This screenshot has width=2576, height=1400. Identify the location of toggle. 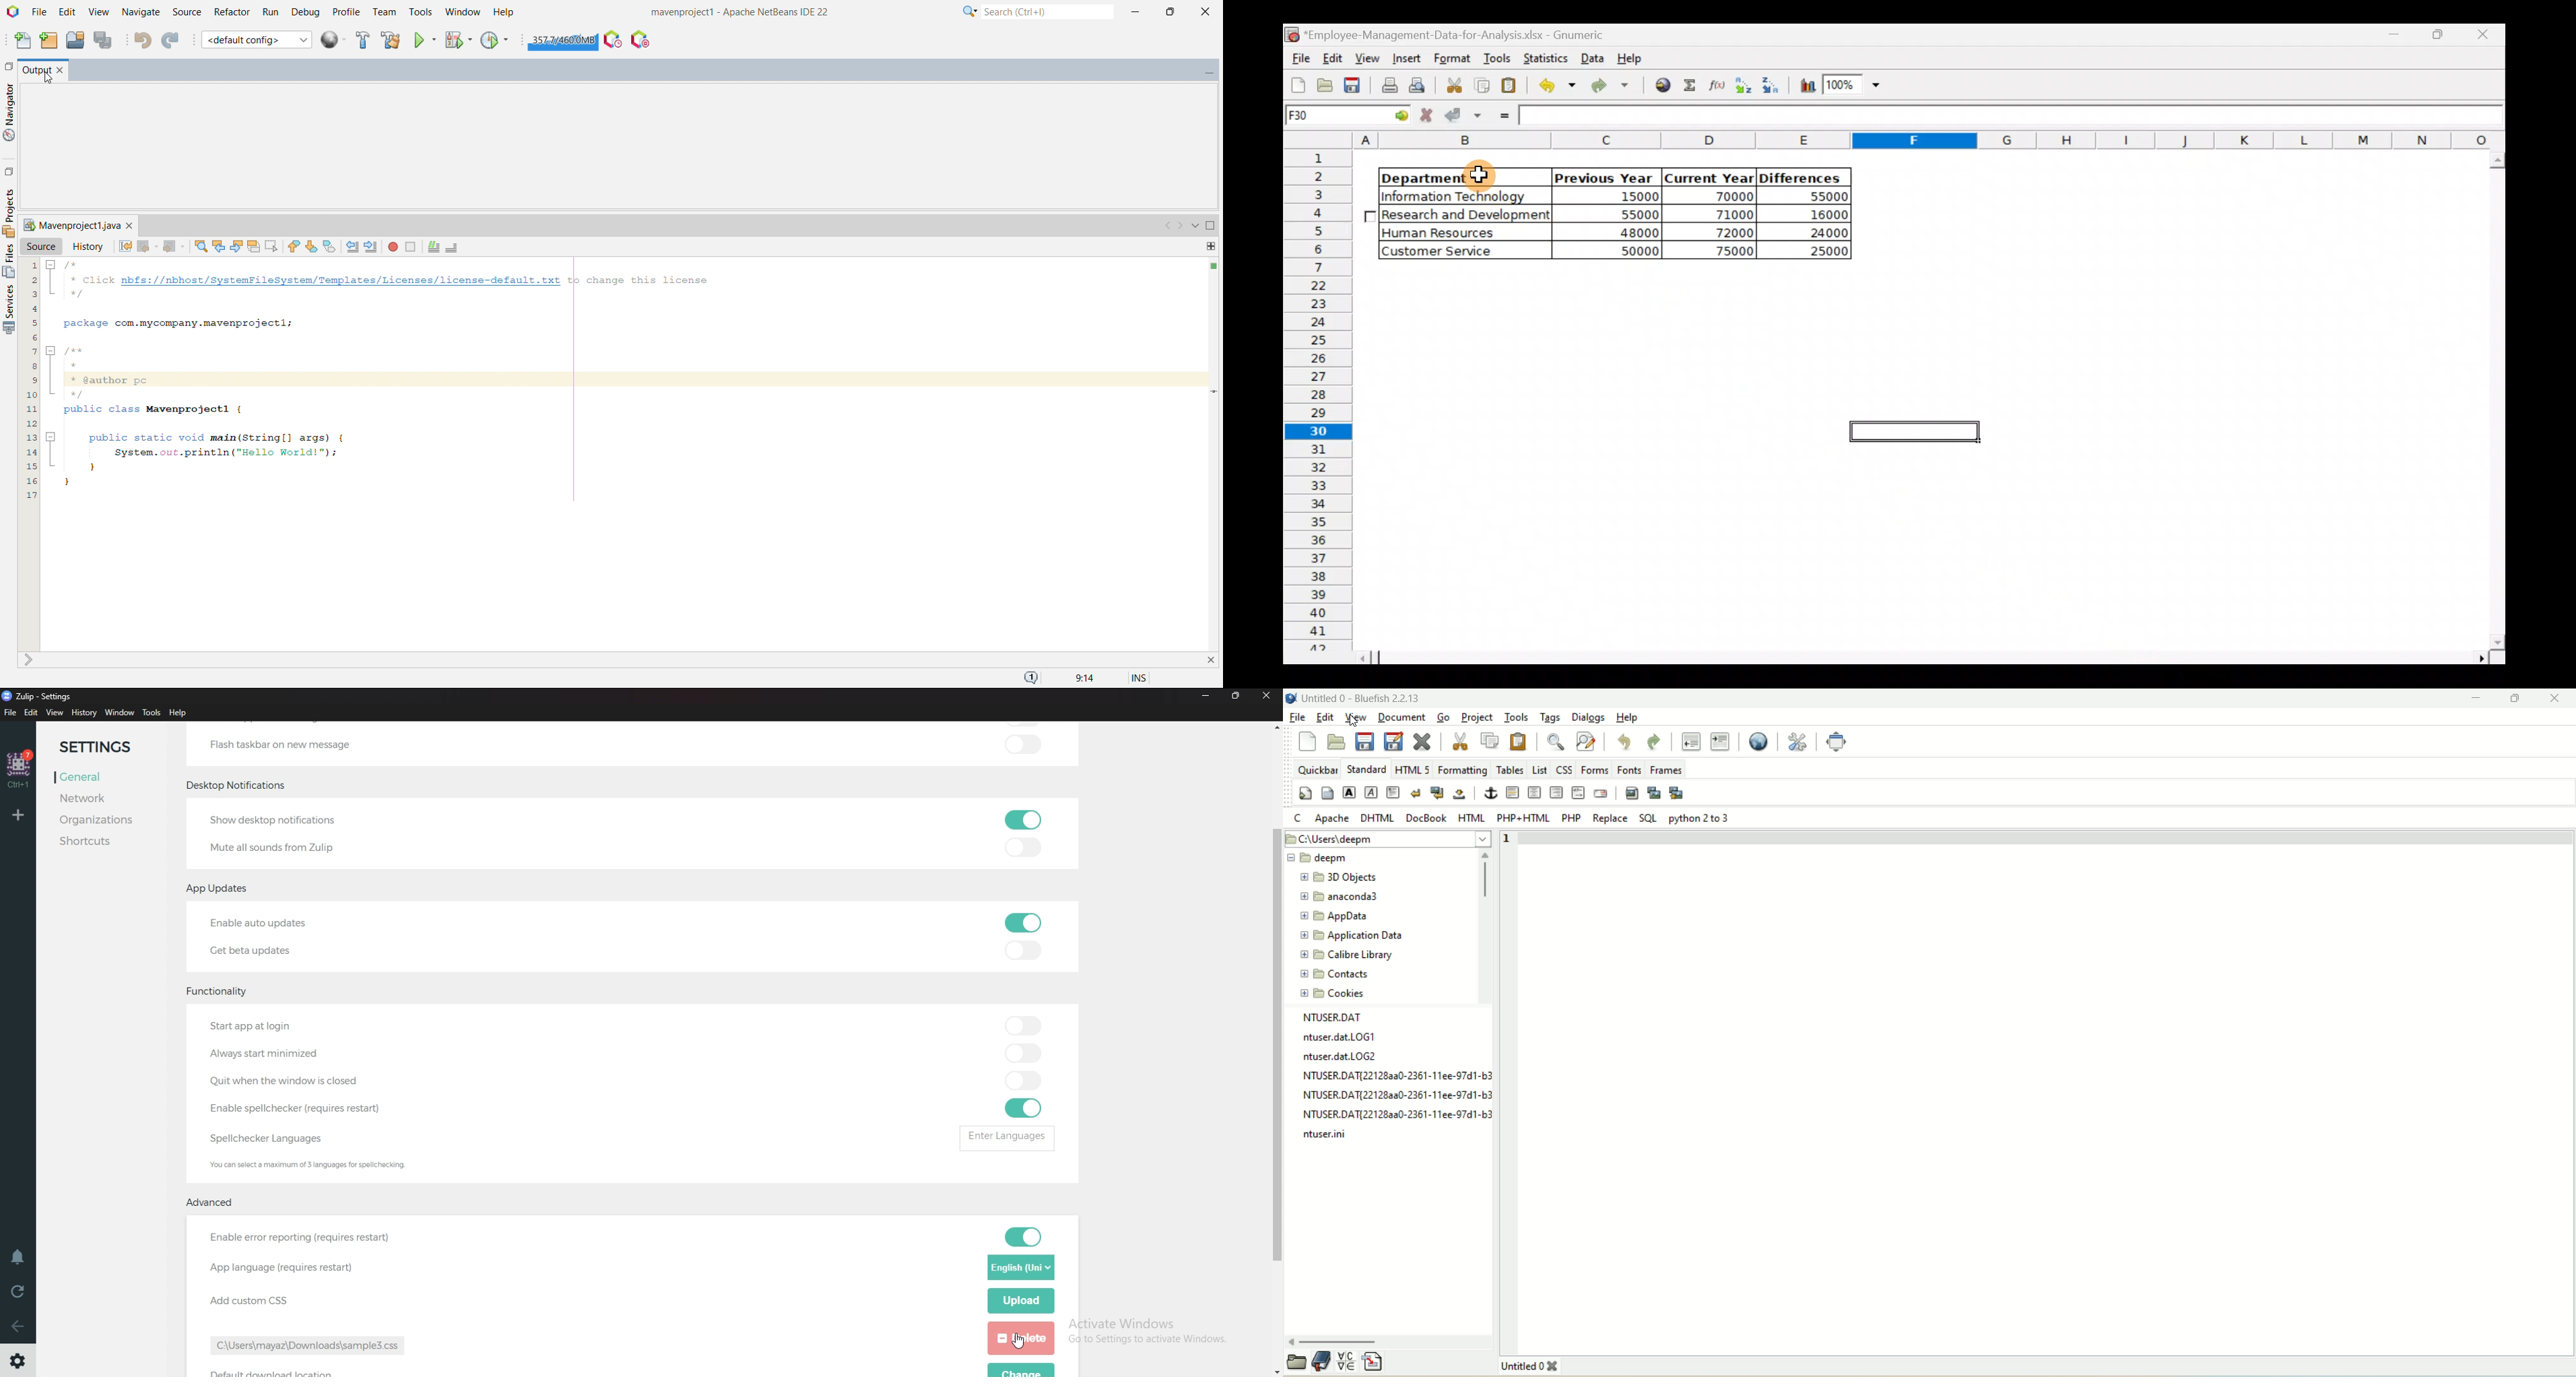
(1023, 1053).